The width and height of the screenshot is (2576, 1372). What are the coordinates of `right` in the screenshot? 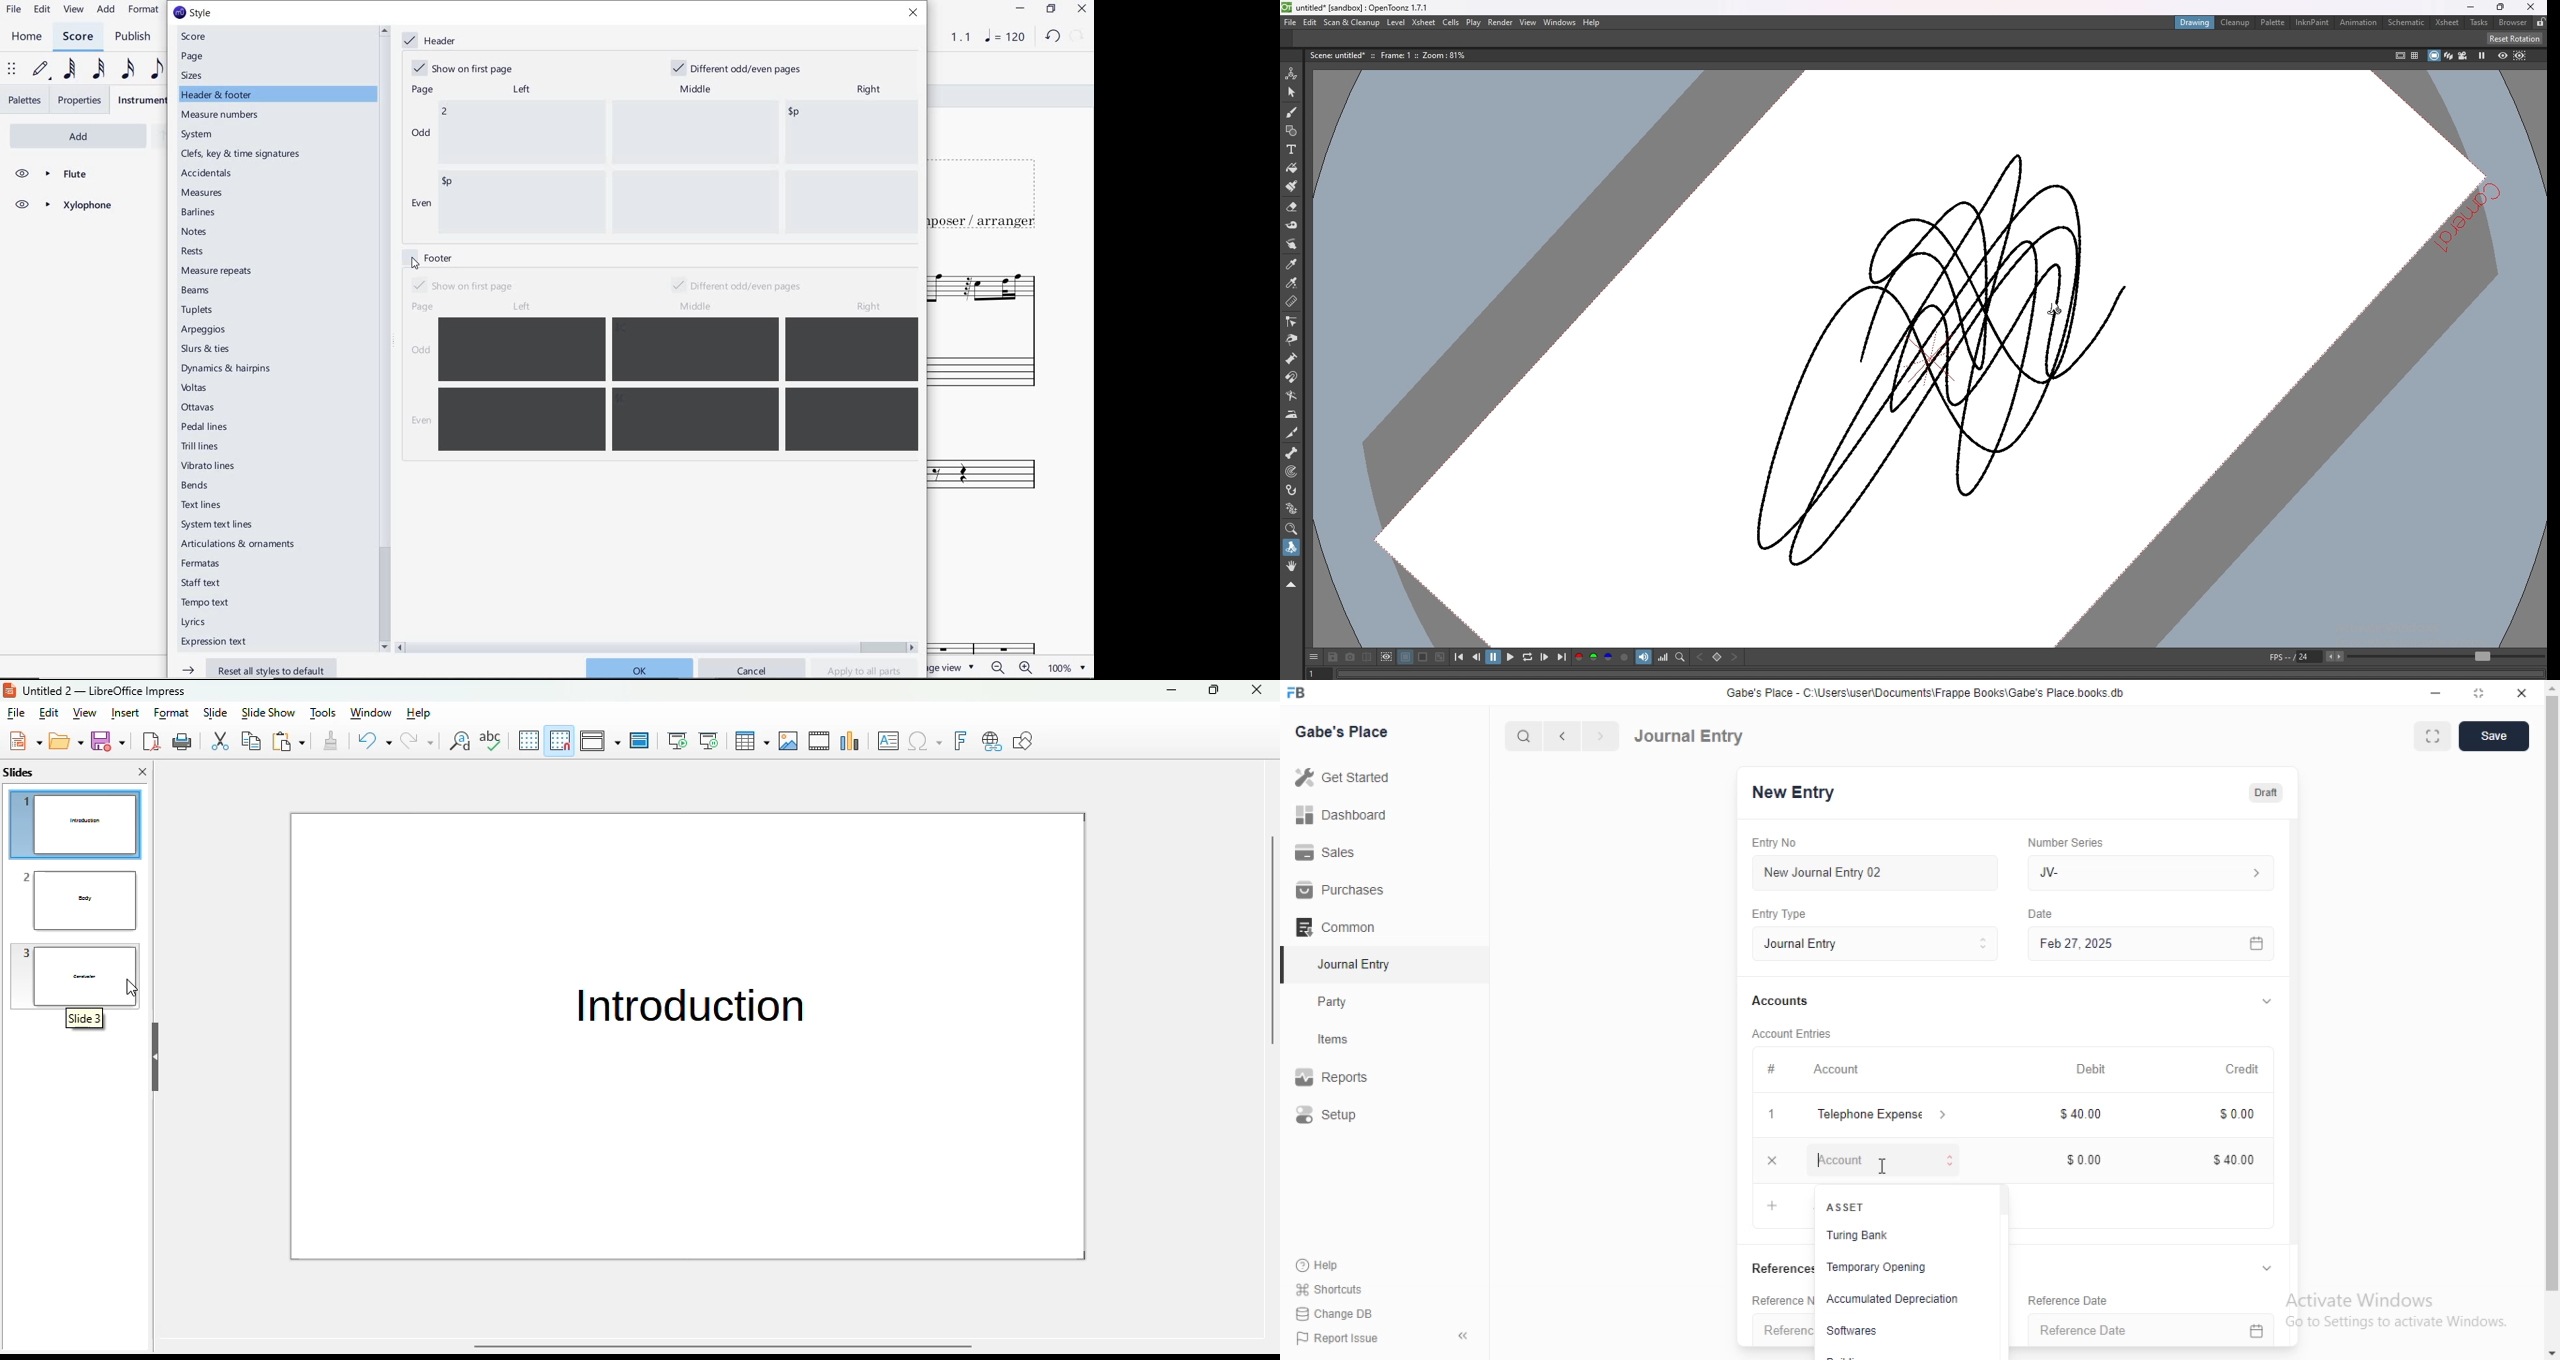 It's located at (872, 307).